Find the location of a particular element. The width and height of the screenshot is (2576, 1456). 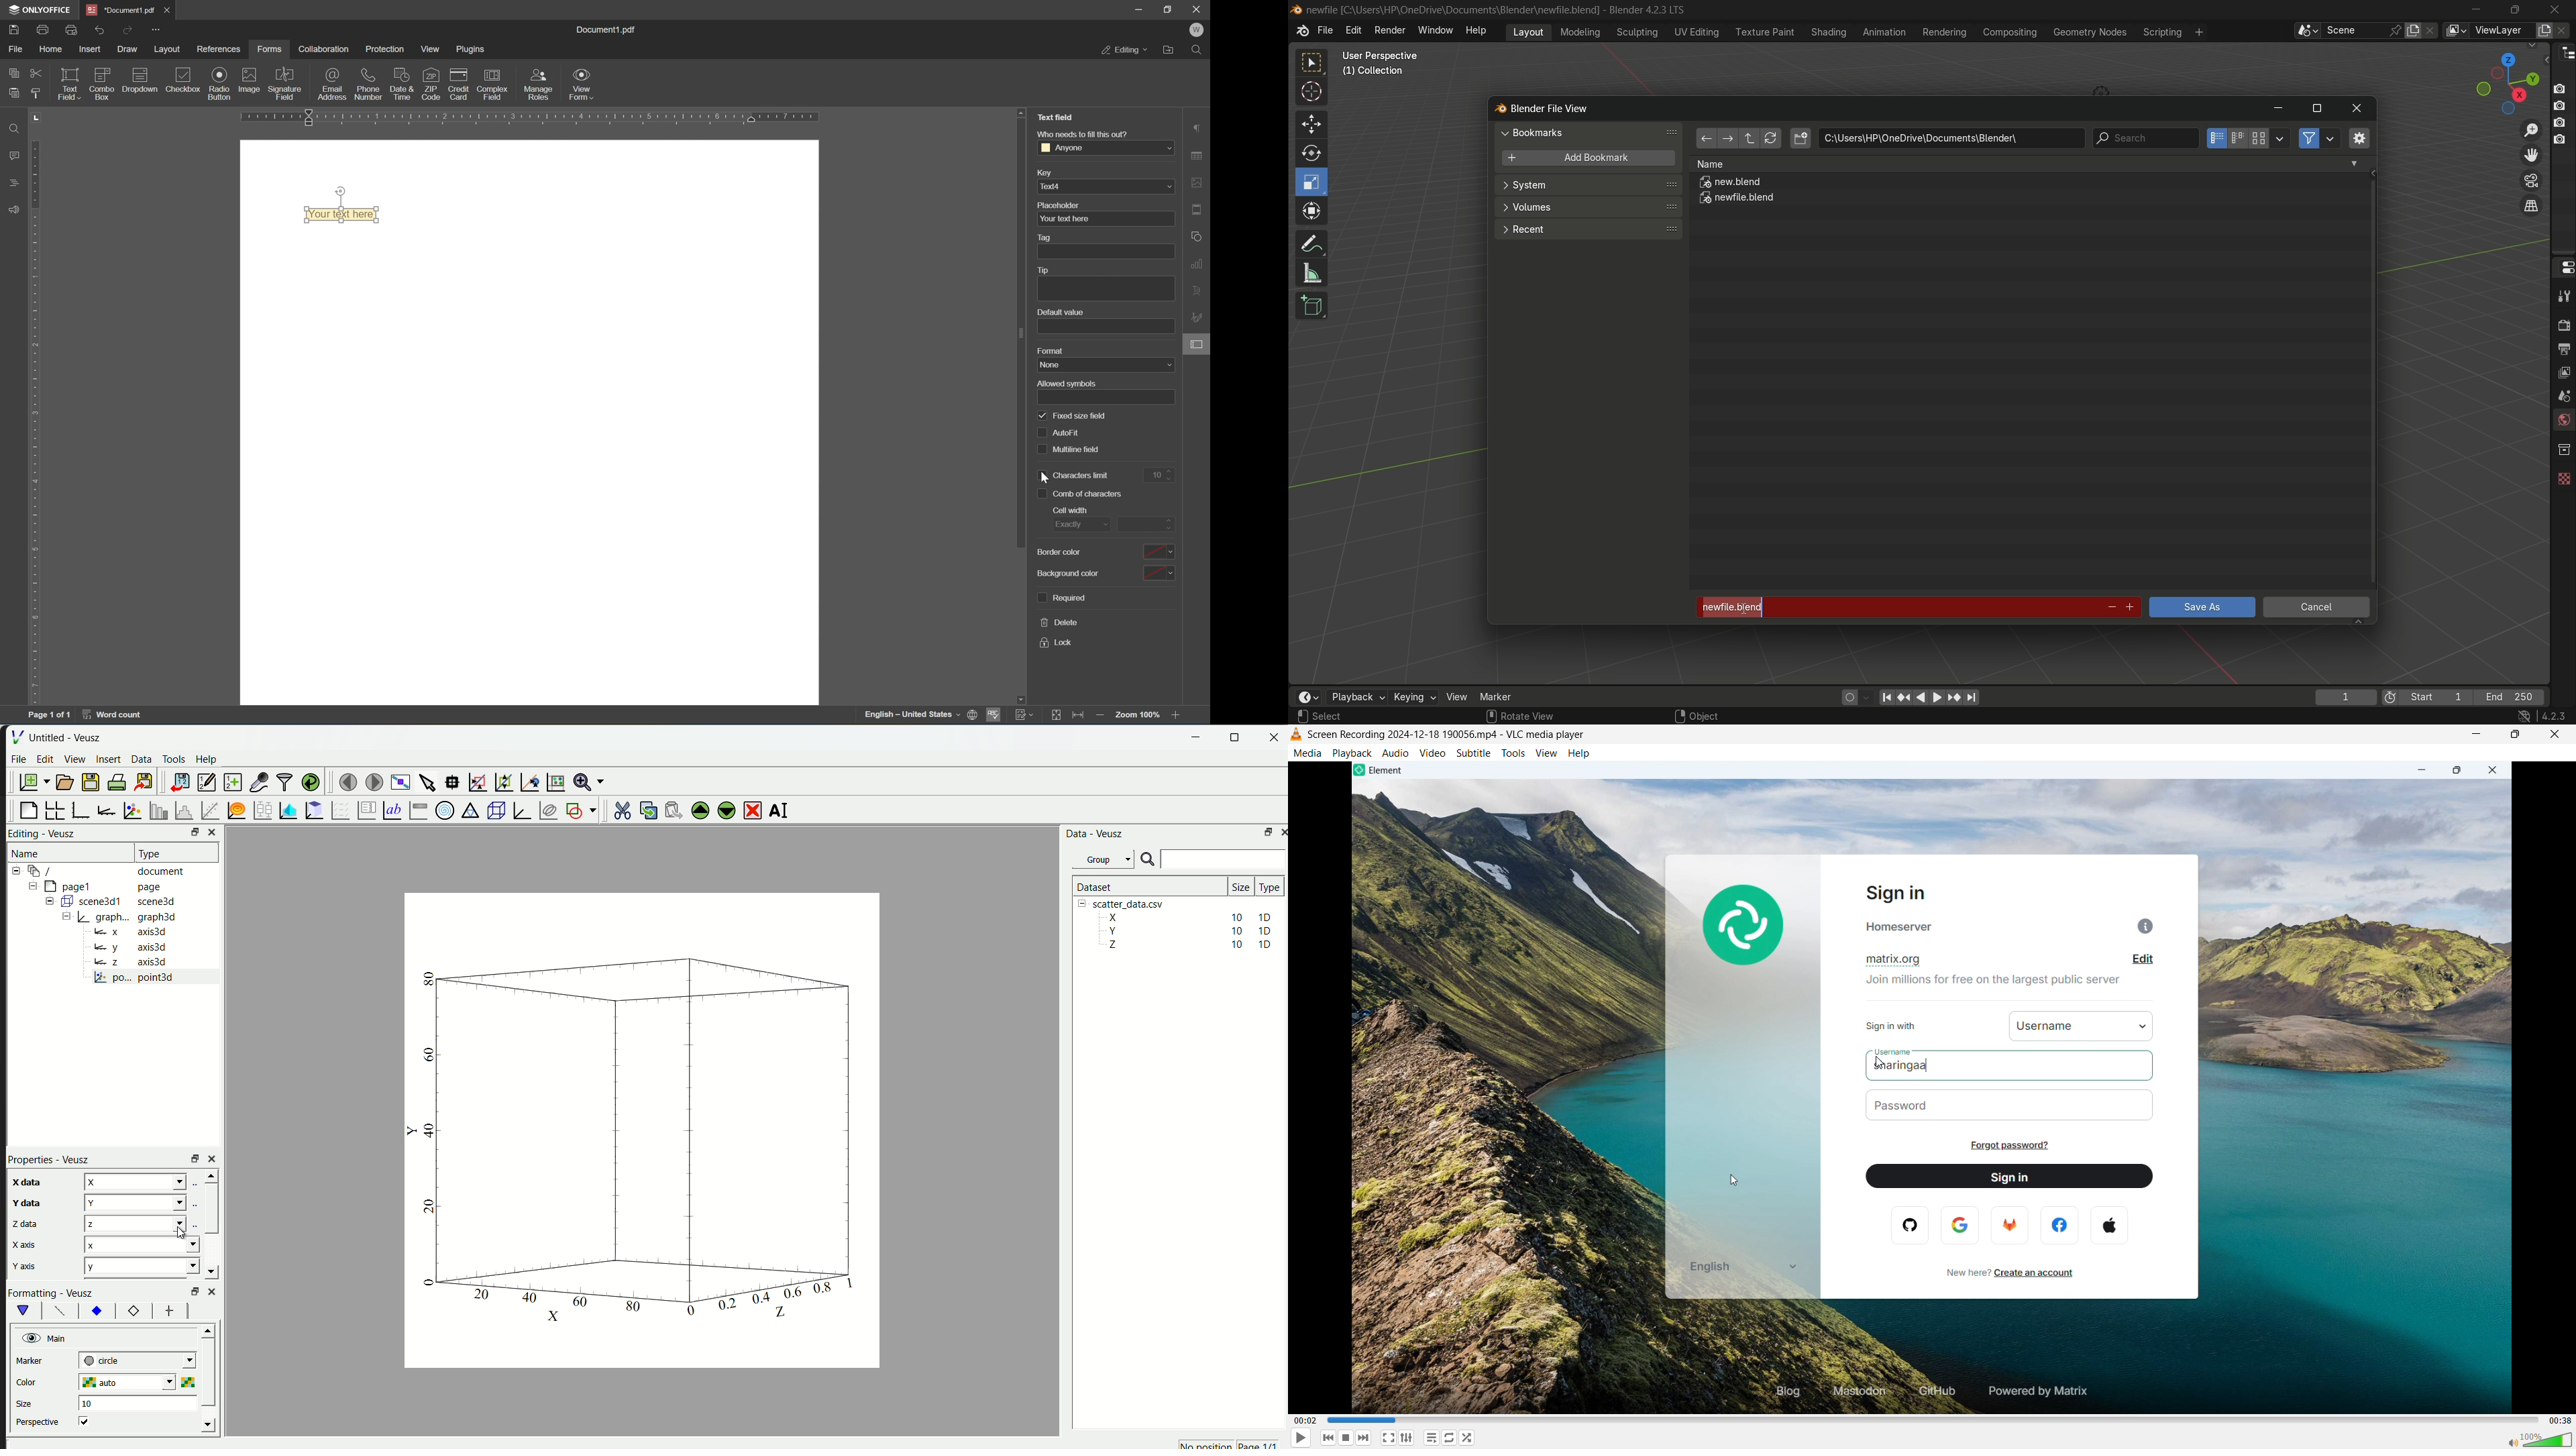

 is located at coordinates (219, 83).